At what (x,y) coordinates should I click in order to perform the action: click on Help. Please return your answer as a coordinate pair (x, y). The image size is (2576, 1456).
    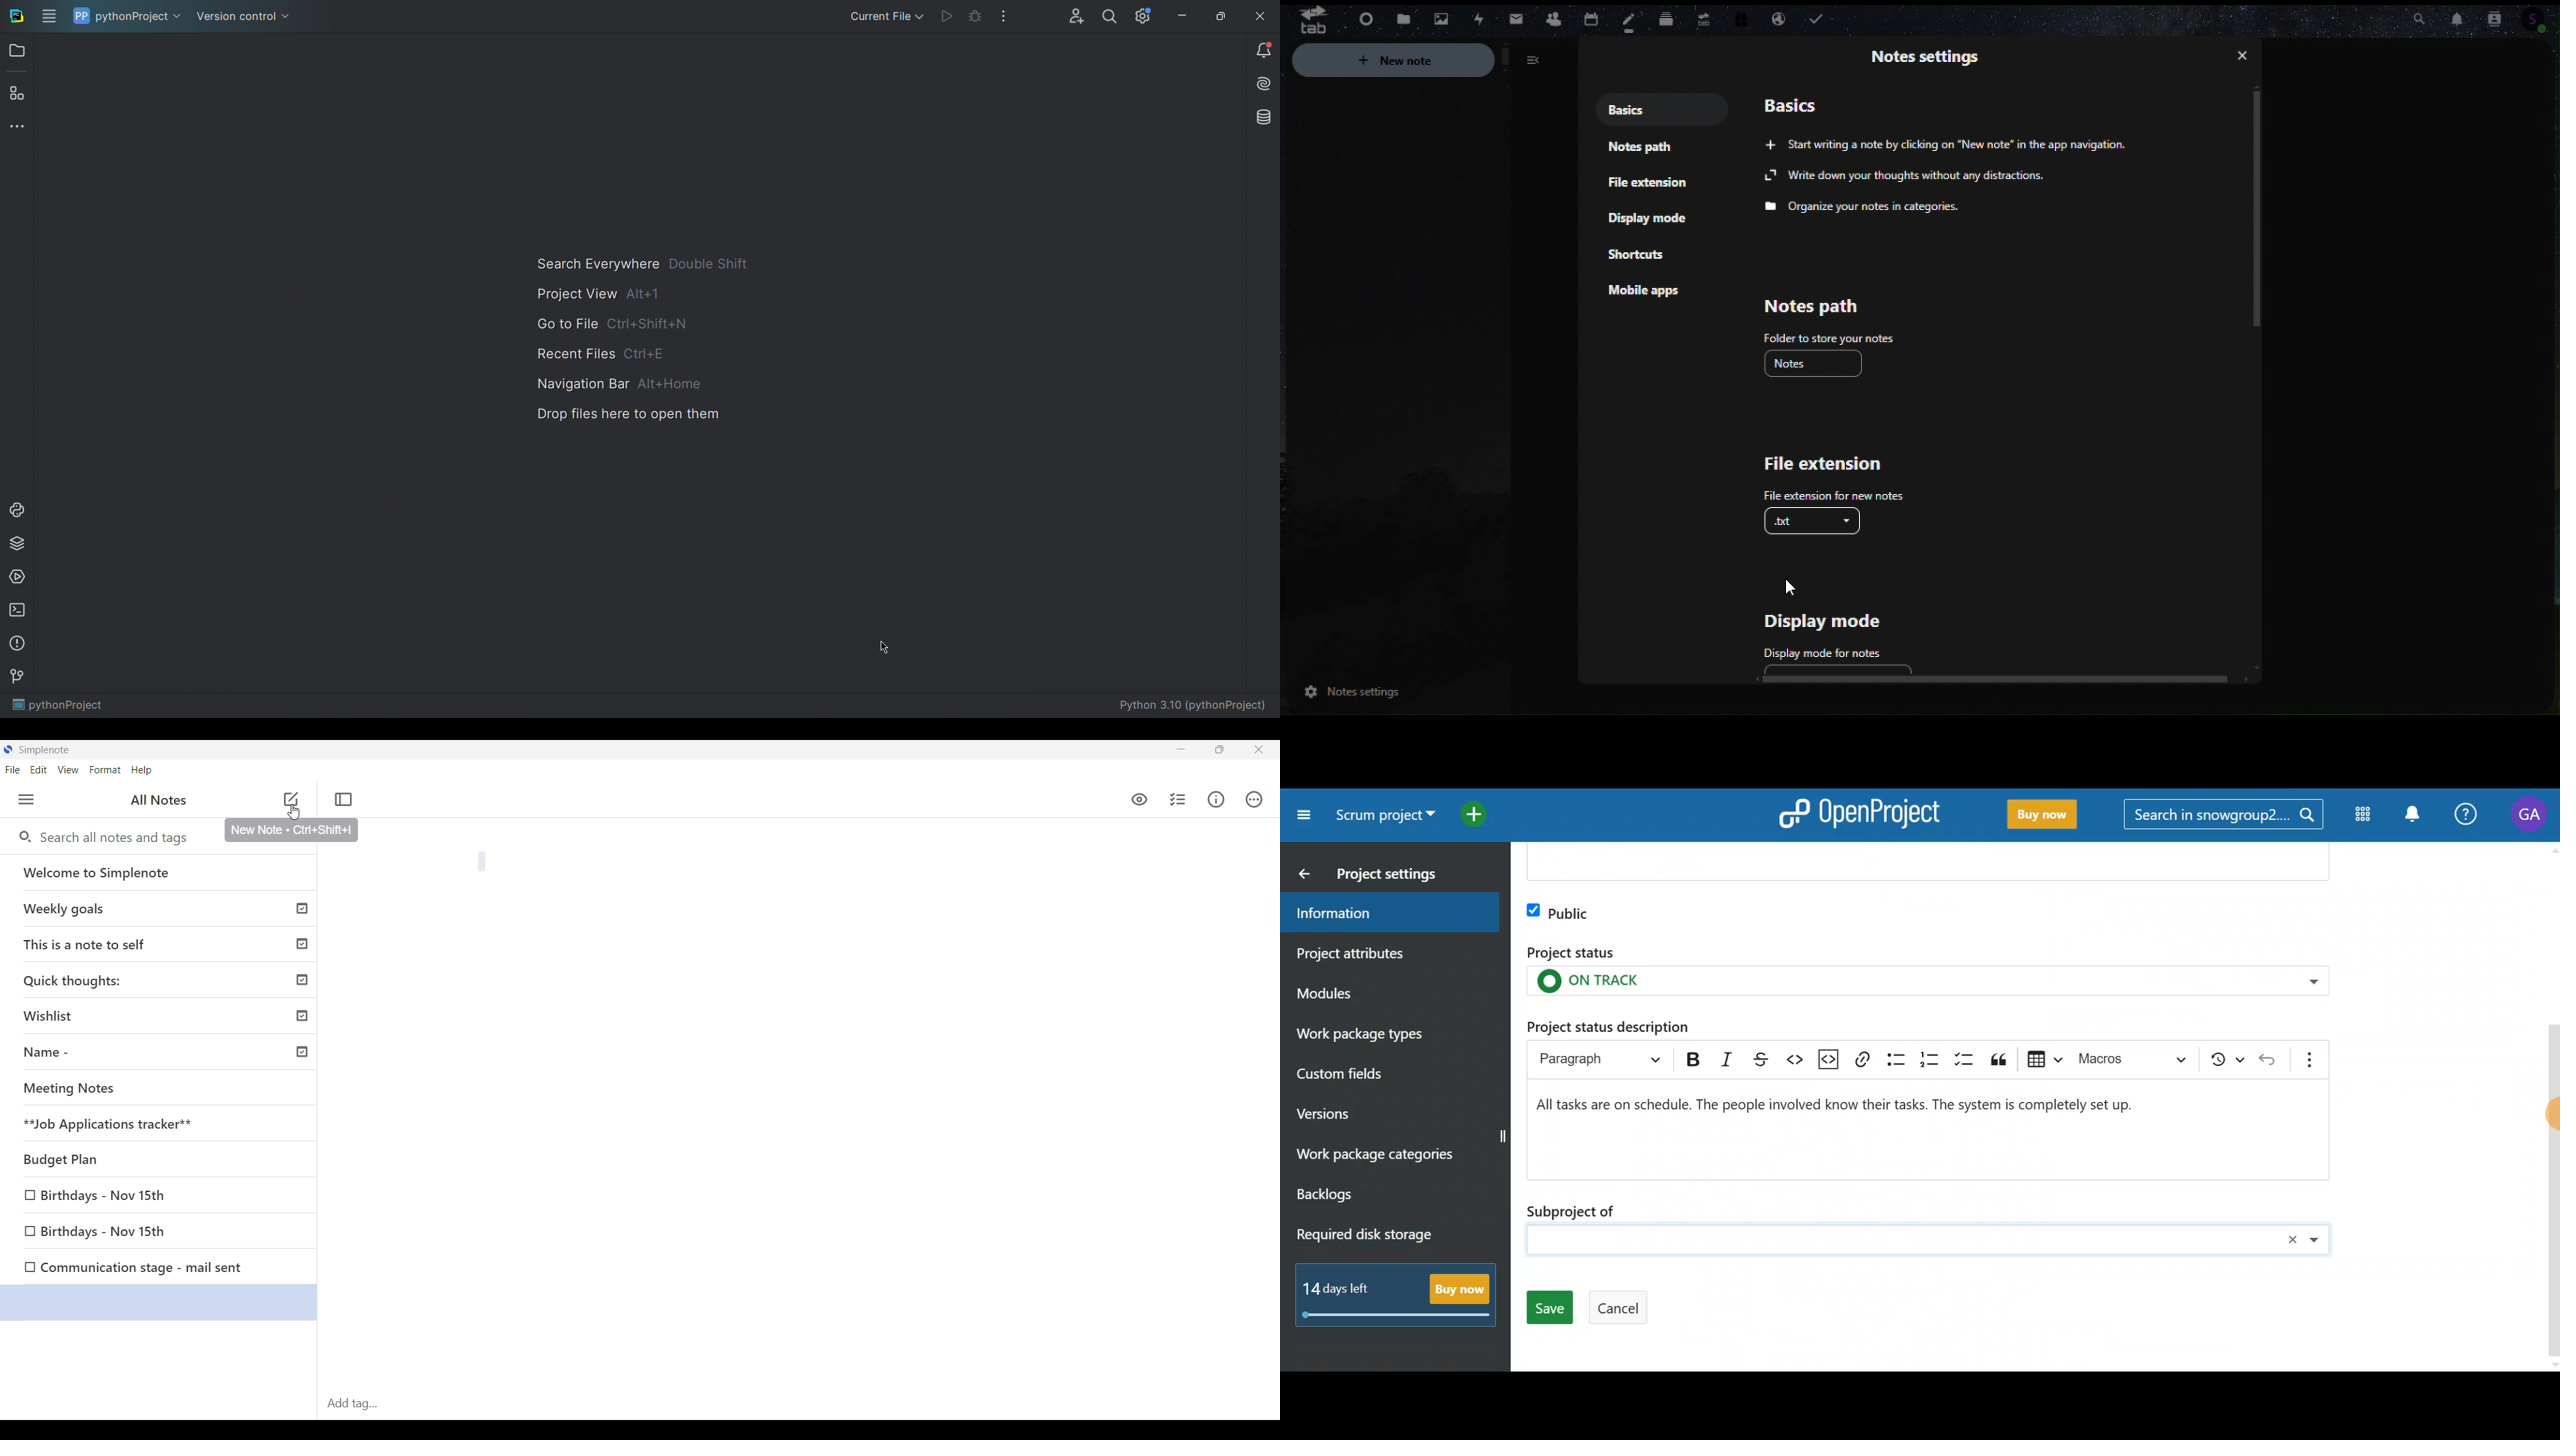
    Looking at the image, I should click on (143, 771).